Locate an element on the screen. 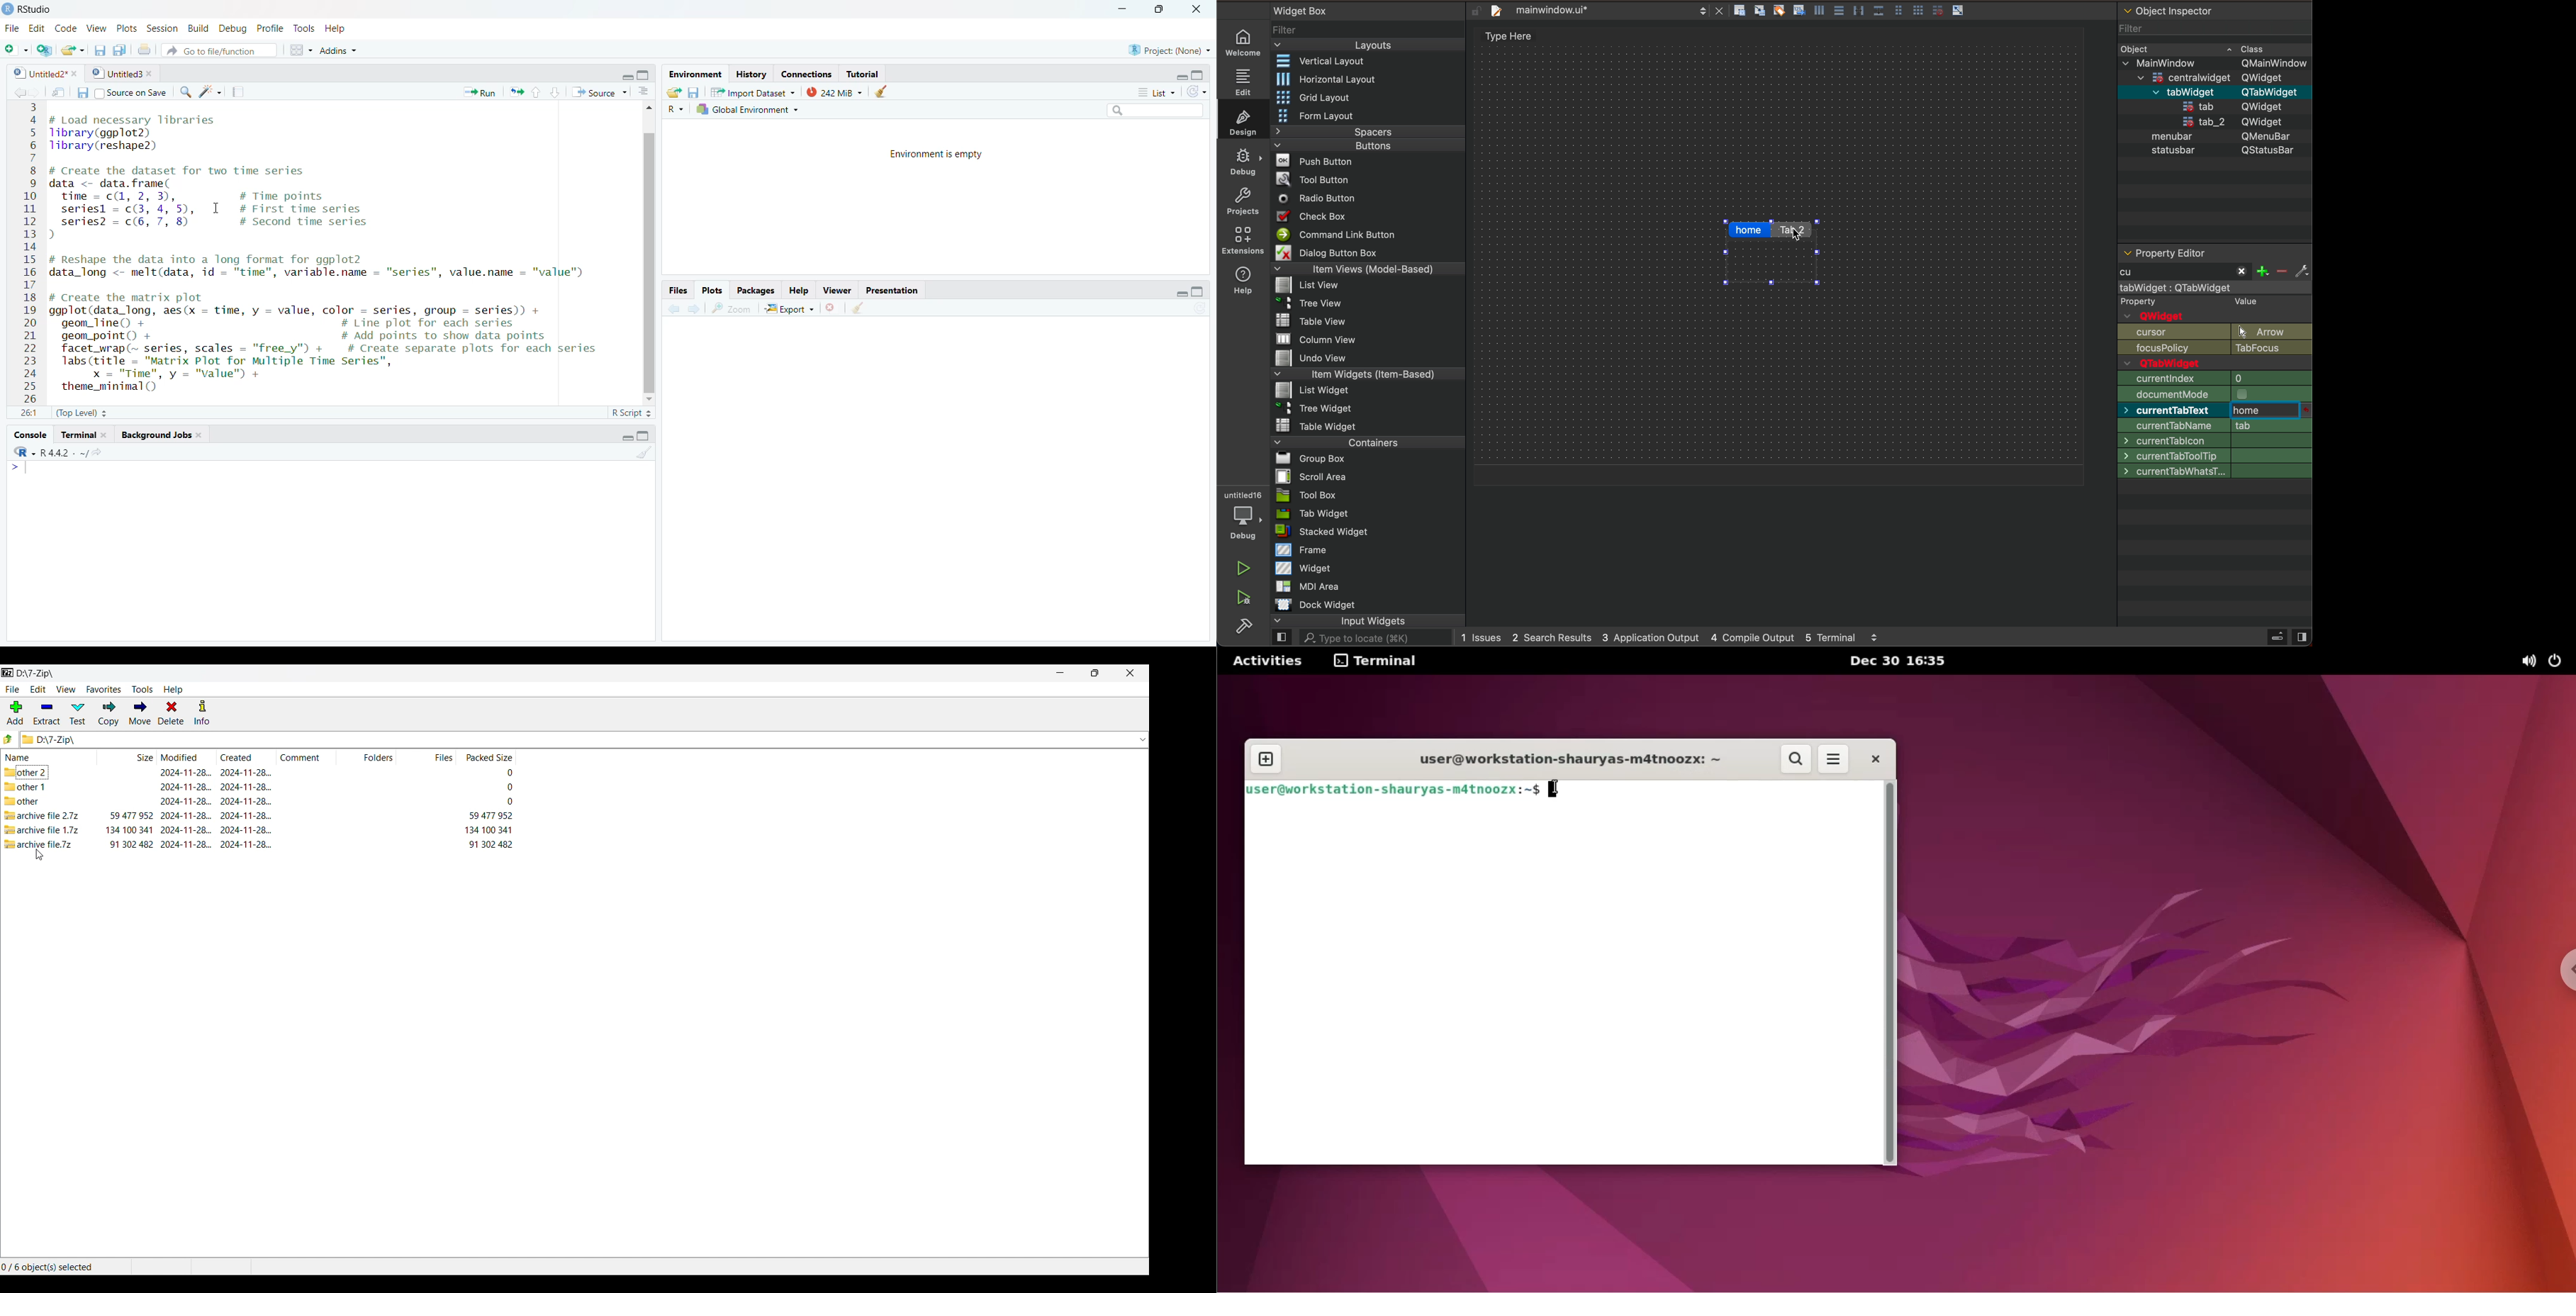  Refresh Theme is located at coordinates (1197, 91).